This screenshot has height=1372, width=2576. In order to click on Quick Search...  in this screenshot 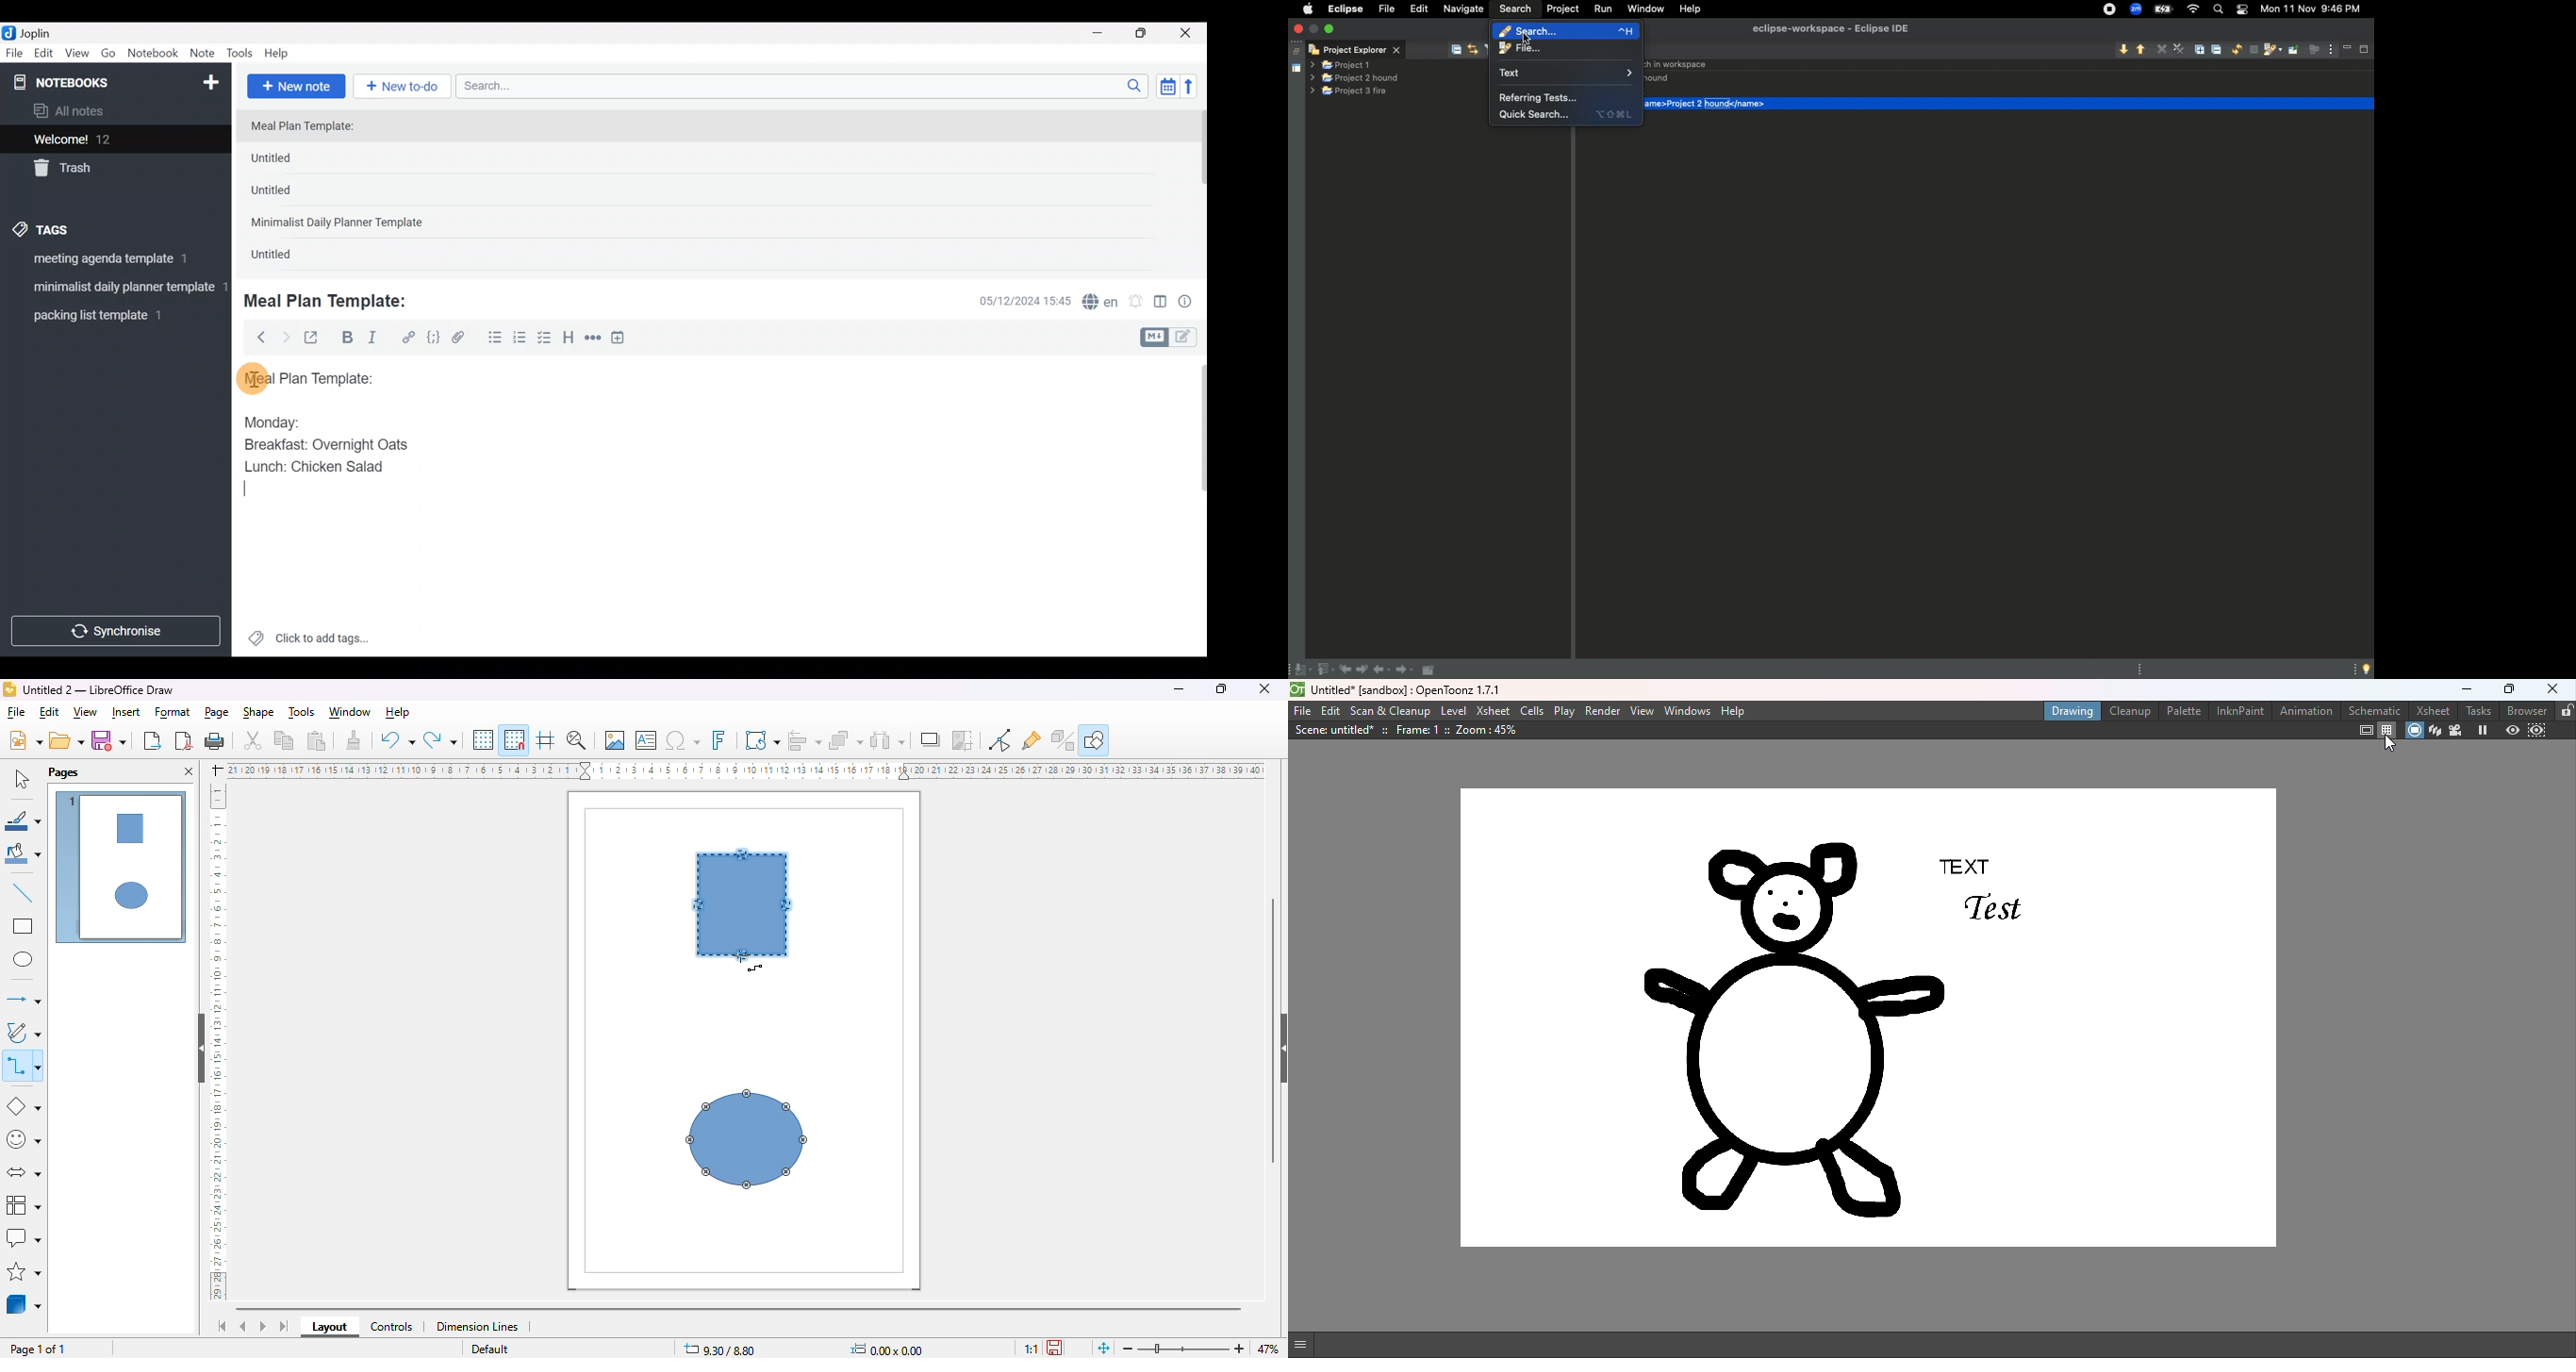, I will do `click(1565, 112)`.